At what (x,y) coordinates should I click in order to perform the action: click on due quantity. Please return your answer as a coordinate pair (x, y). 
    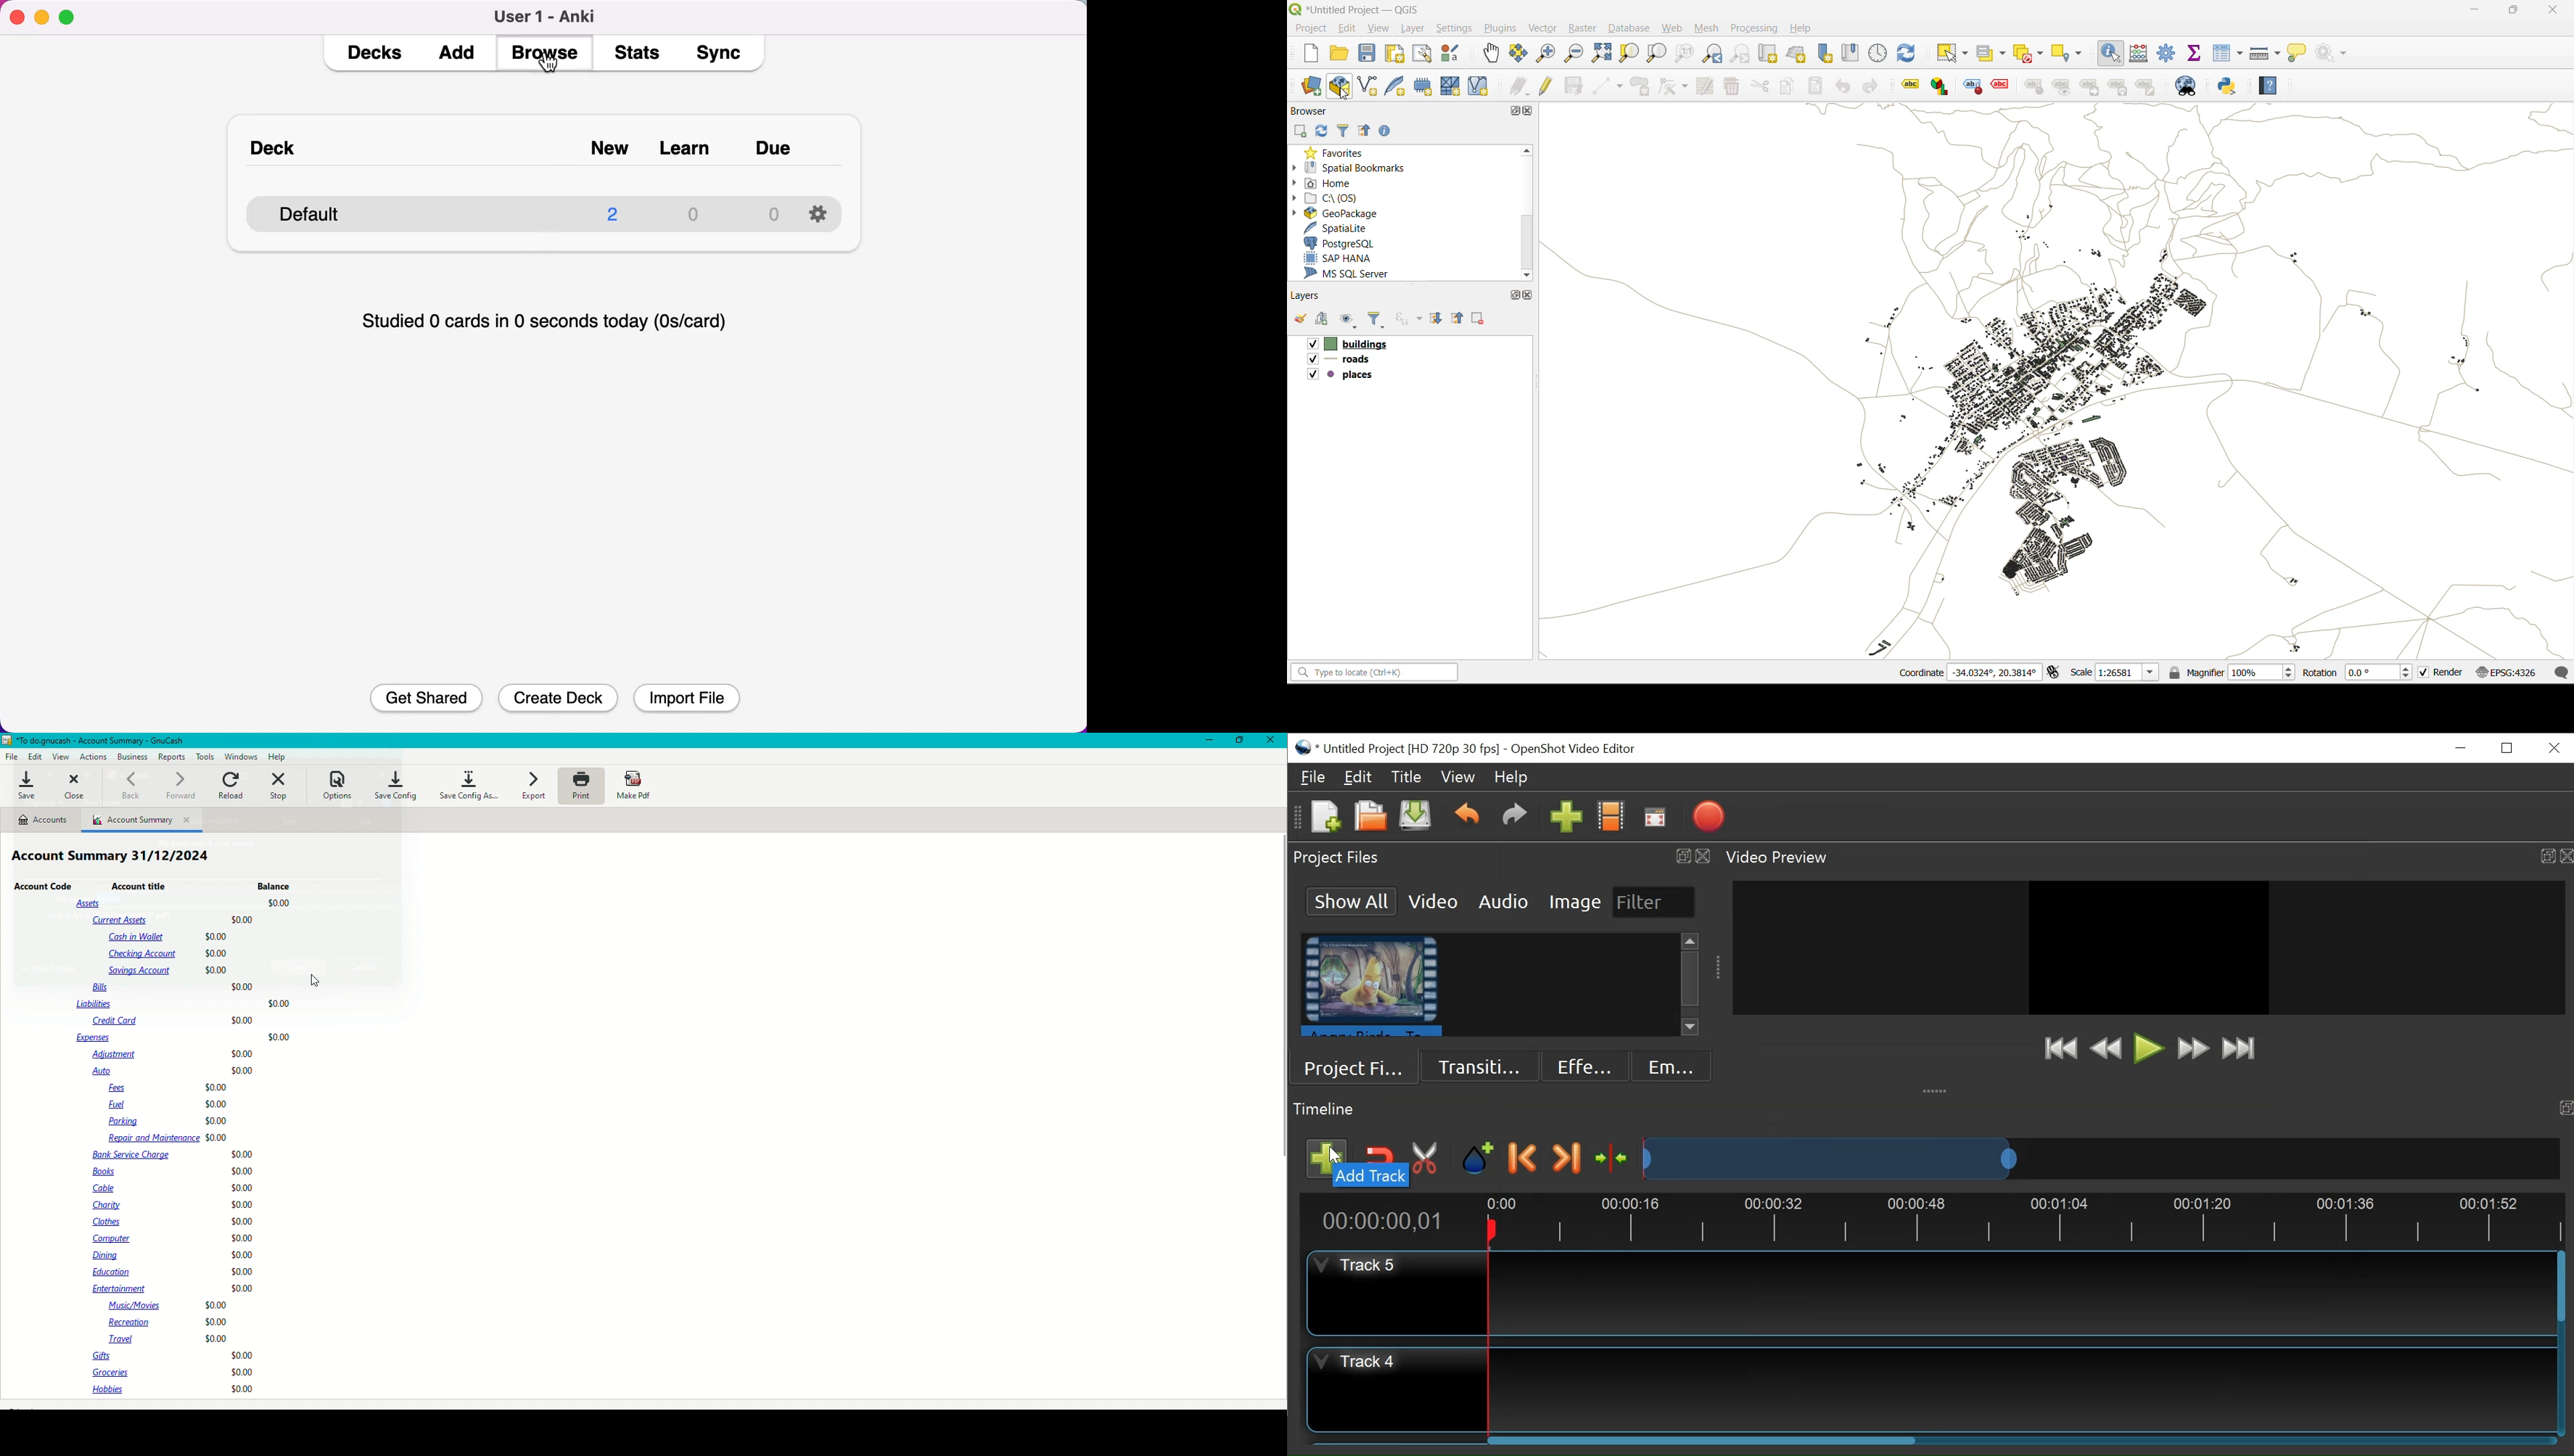
    Looking at the image, I should click on (773, 214).